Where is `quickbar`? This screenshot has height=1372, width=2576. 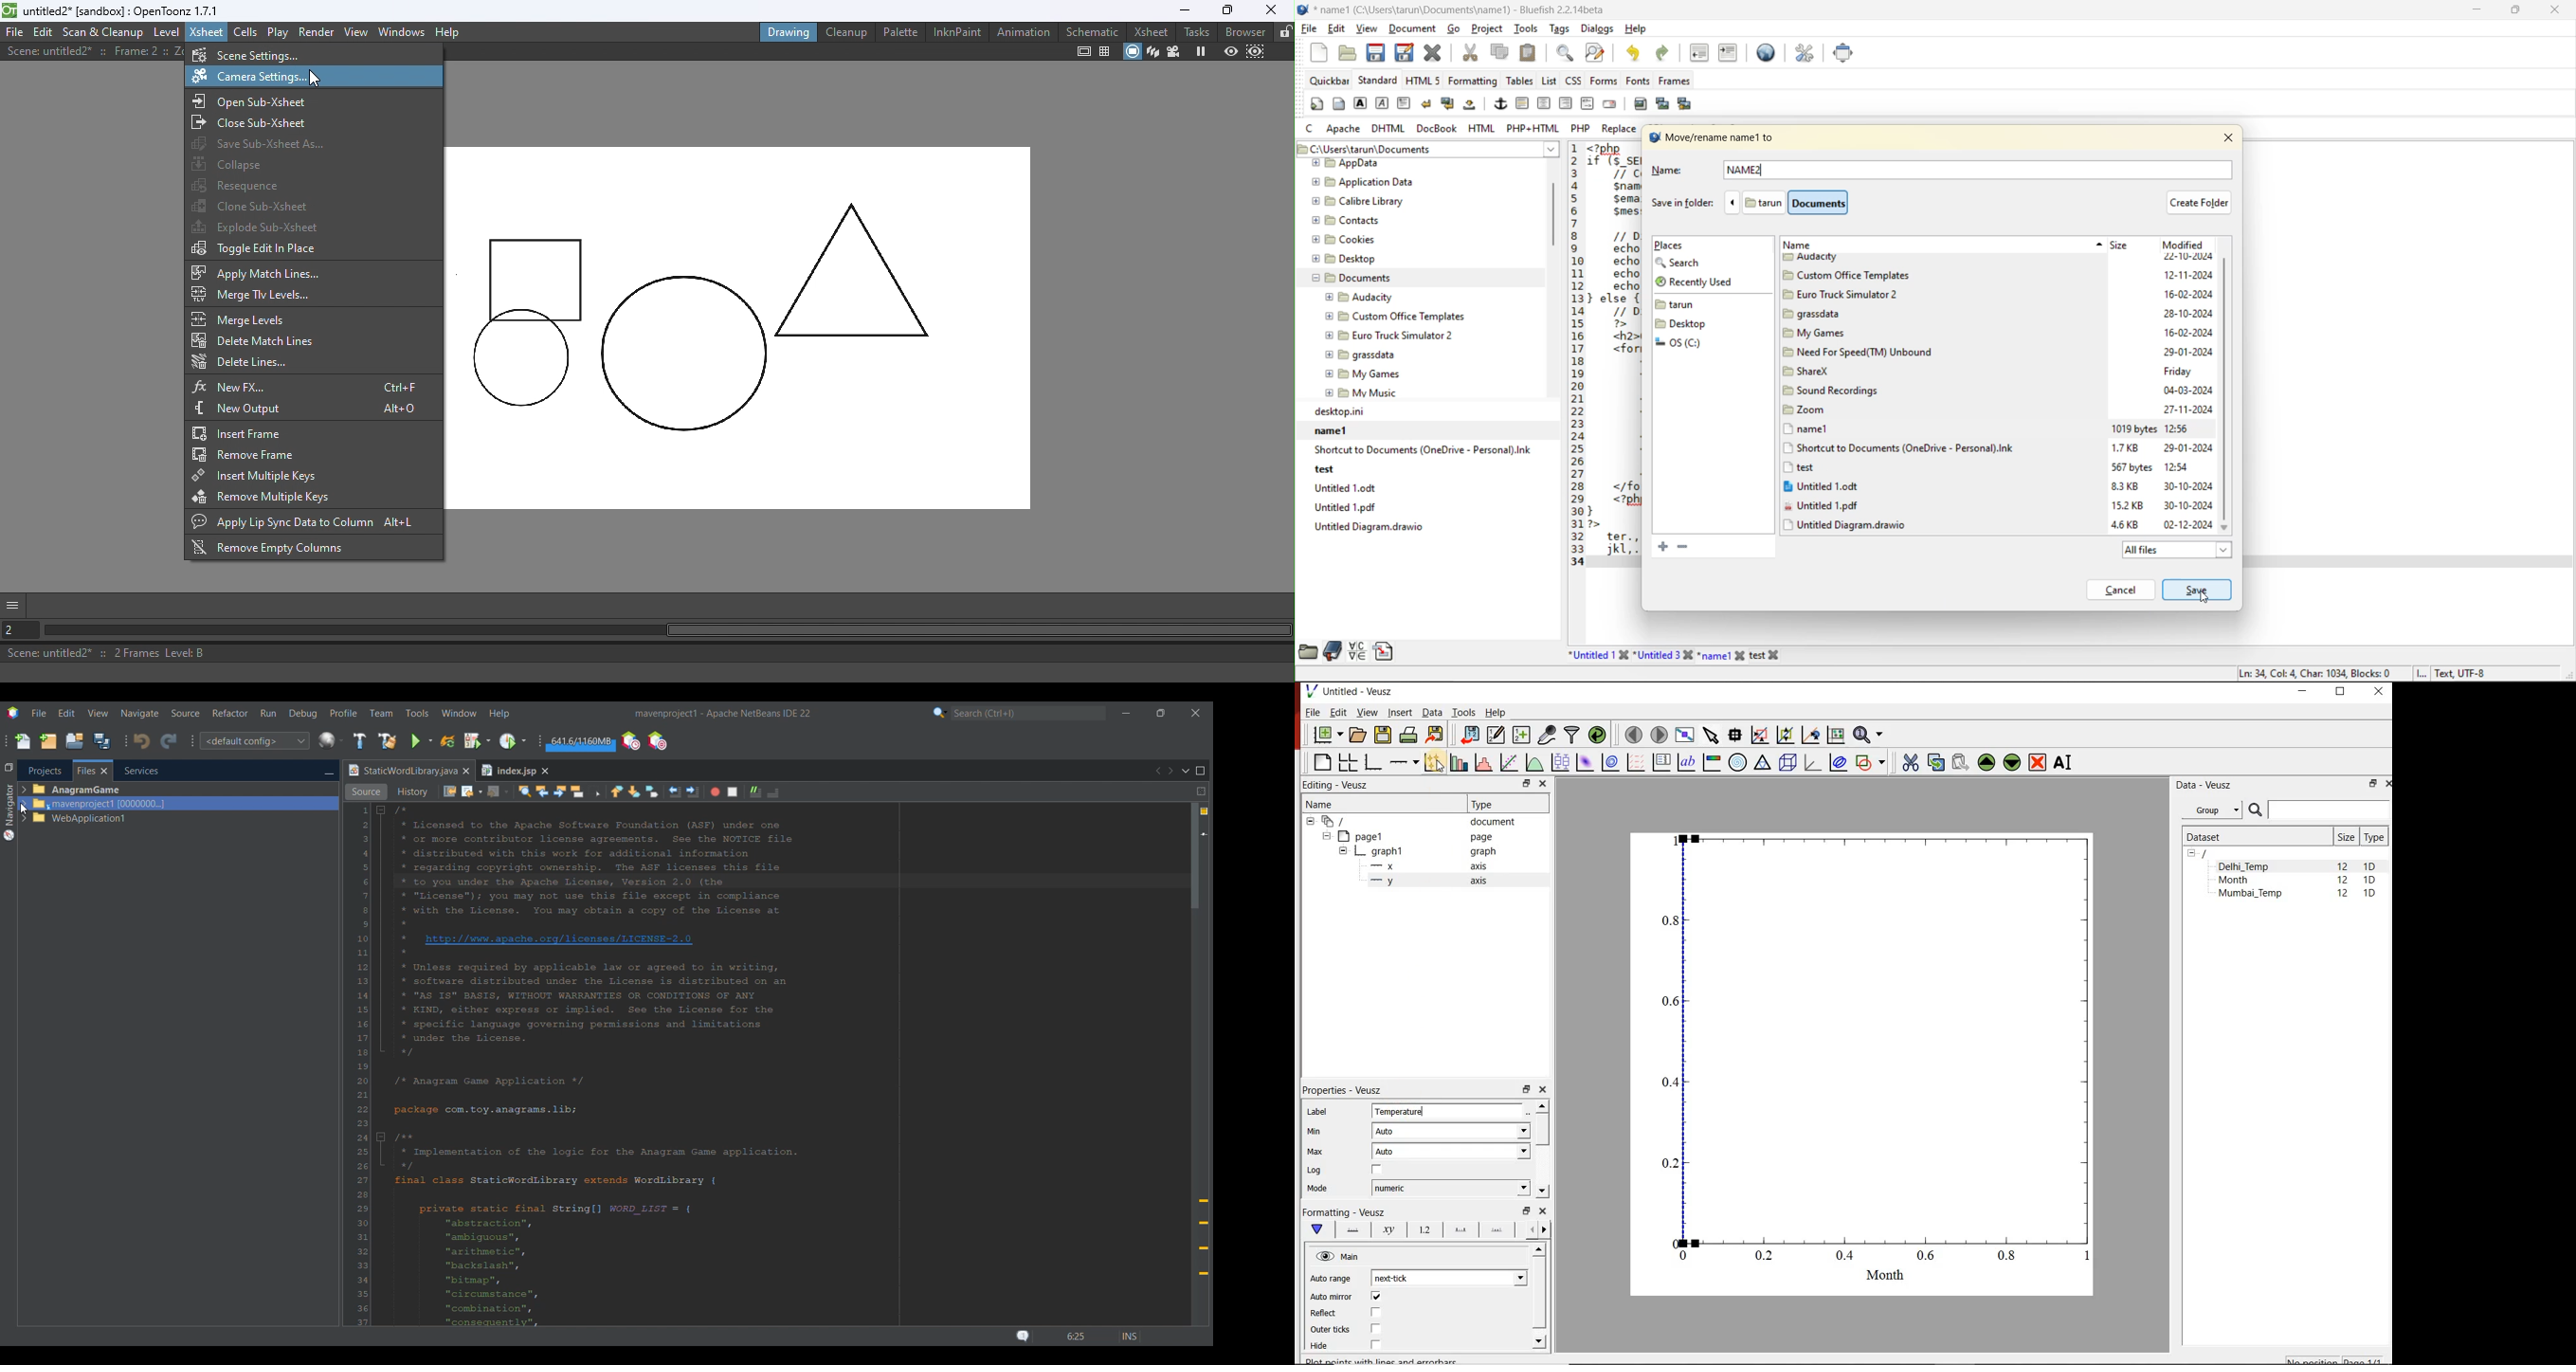
quickbar is located at coordinates (1327, 83).